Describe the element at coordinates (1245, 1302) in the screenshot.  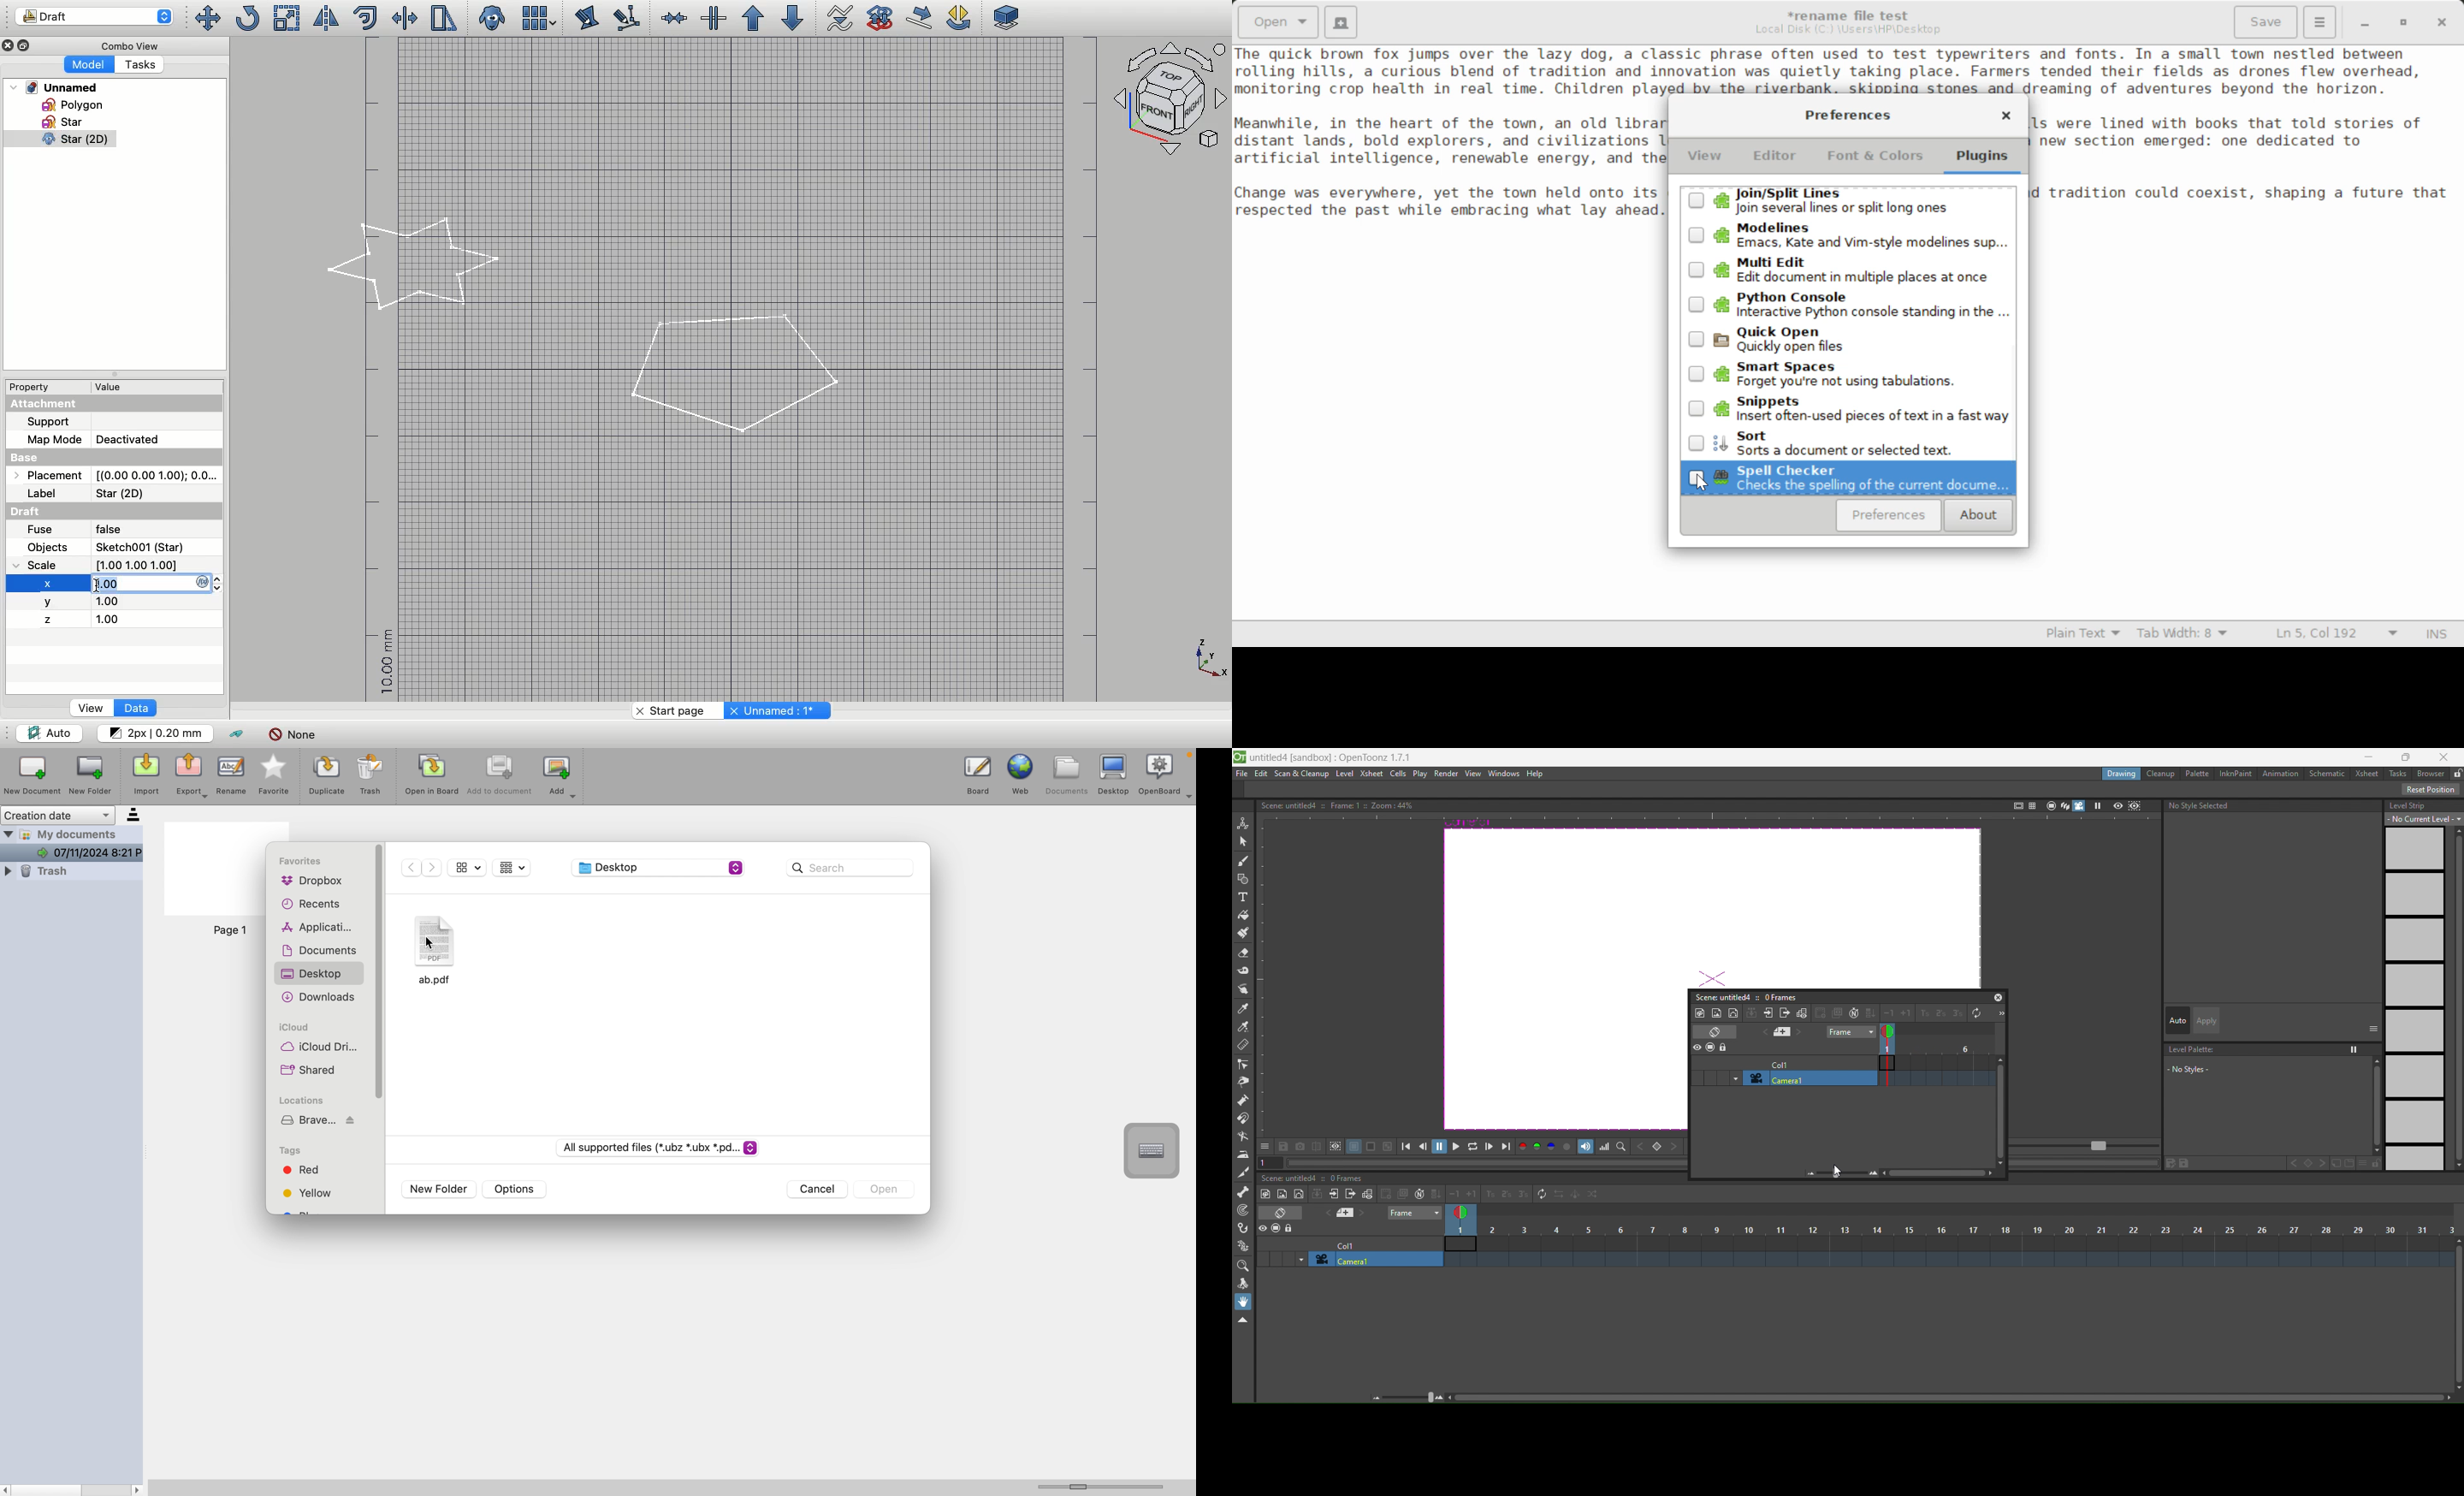
I see `hand tool` at that location.